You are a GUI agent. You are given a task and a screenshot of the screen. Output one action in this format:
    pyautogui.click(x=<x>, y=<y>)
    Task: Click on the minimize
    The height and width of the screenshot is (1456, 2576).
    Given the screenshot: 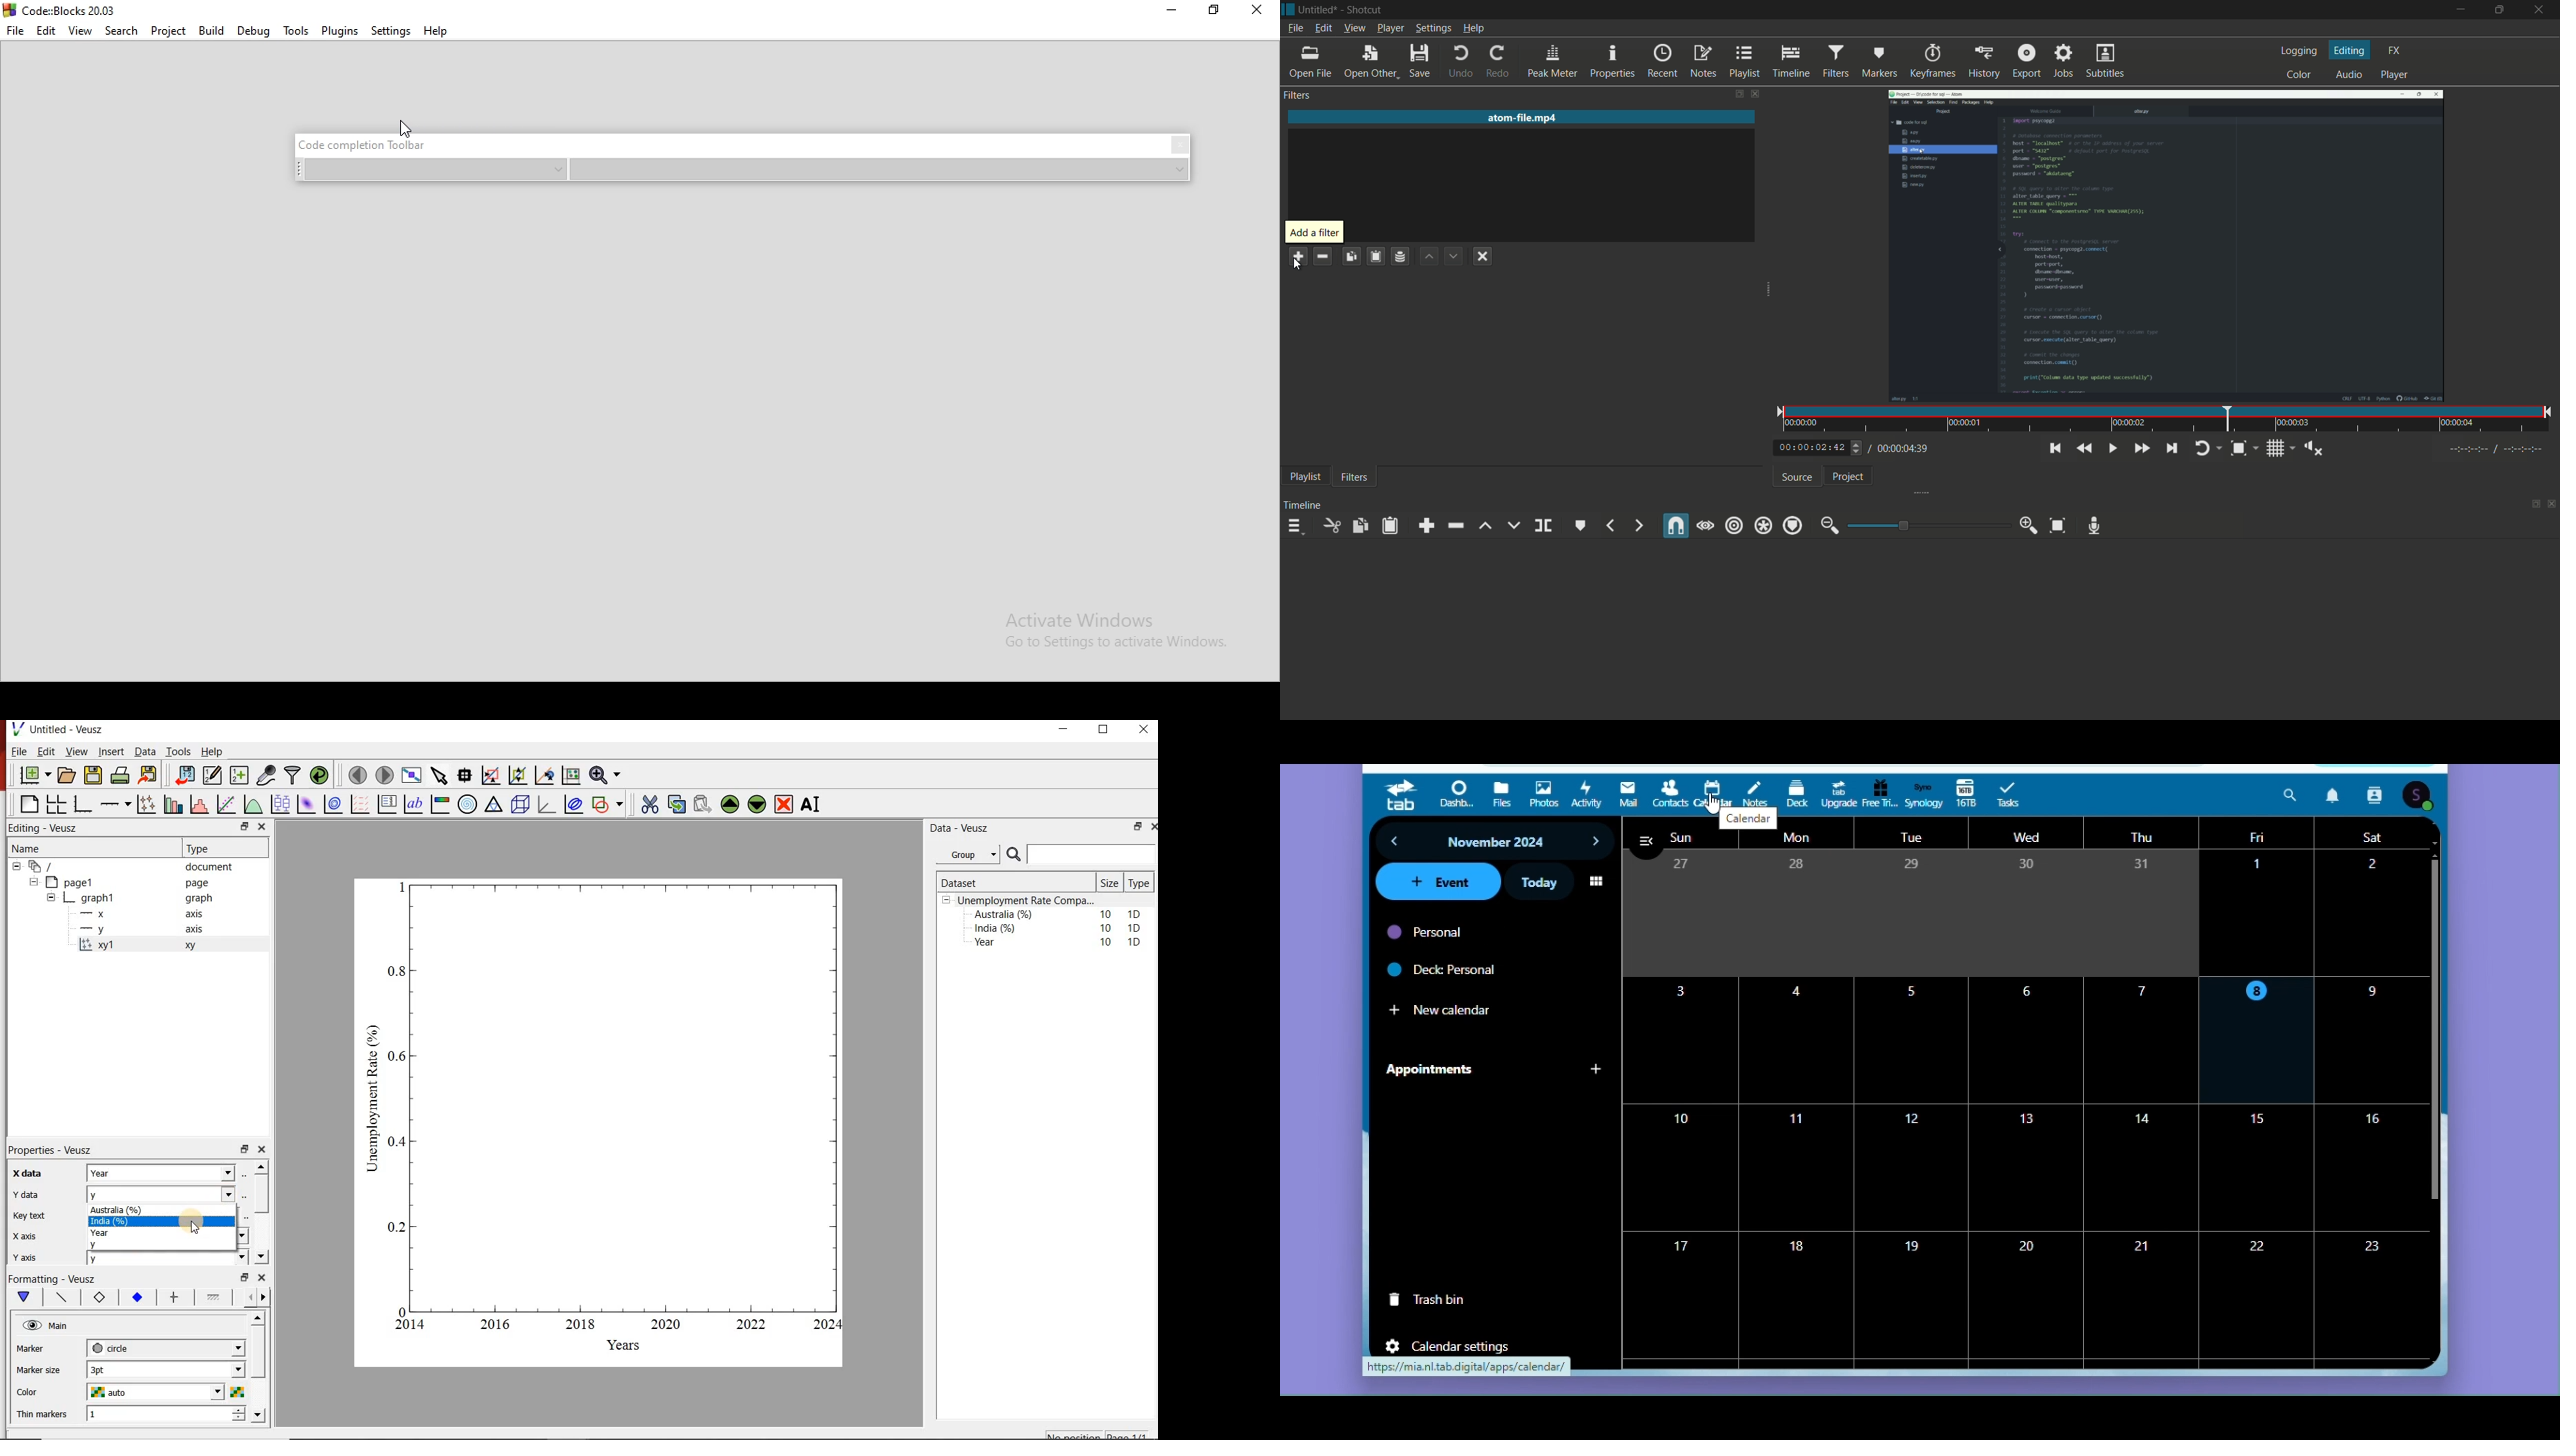 What is the action you would take?
    pyautogui.click(x=2457, y=11)
    